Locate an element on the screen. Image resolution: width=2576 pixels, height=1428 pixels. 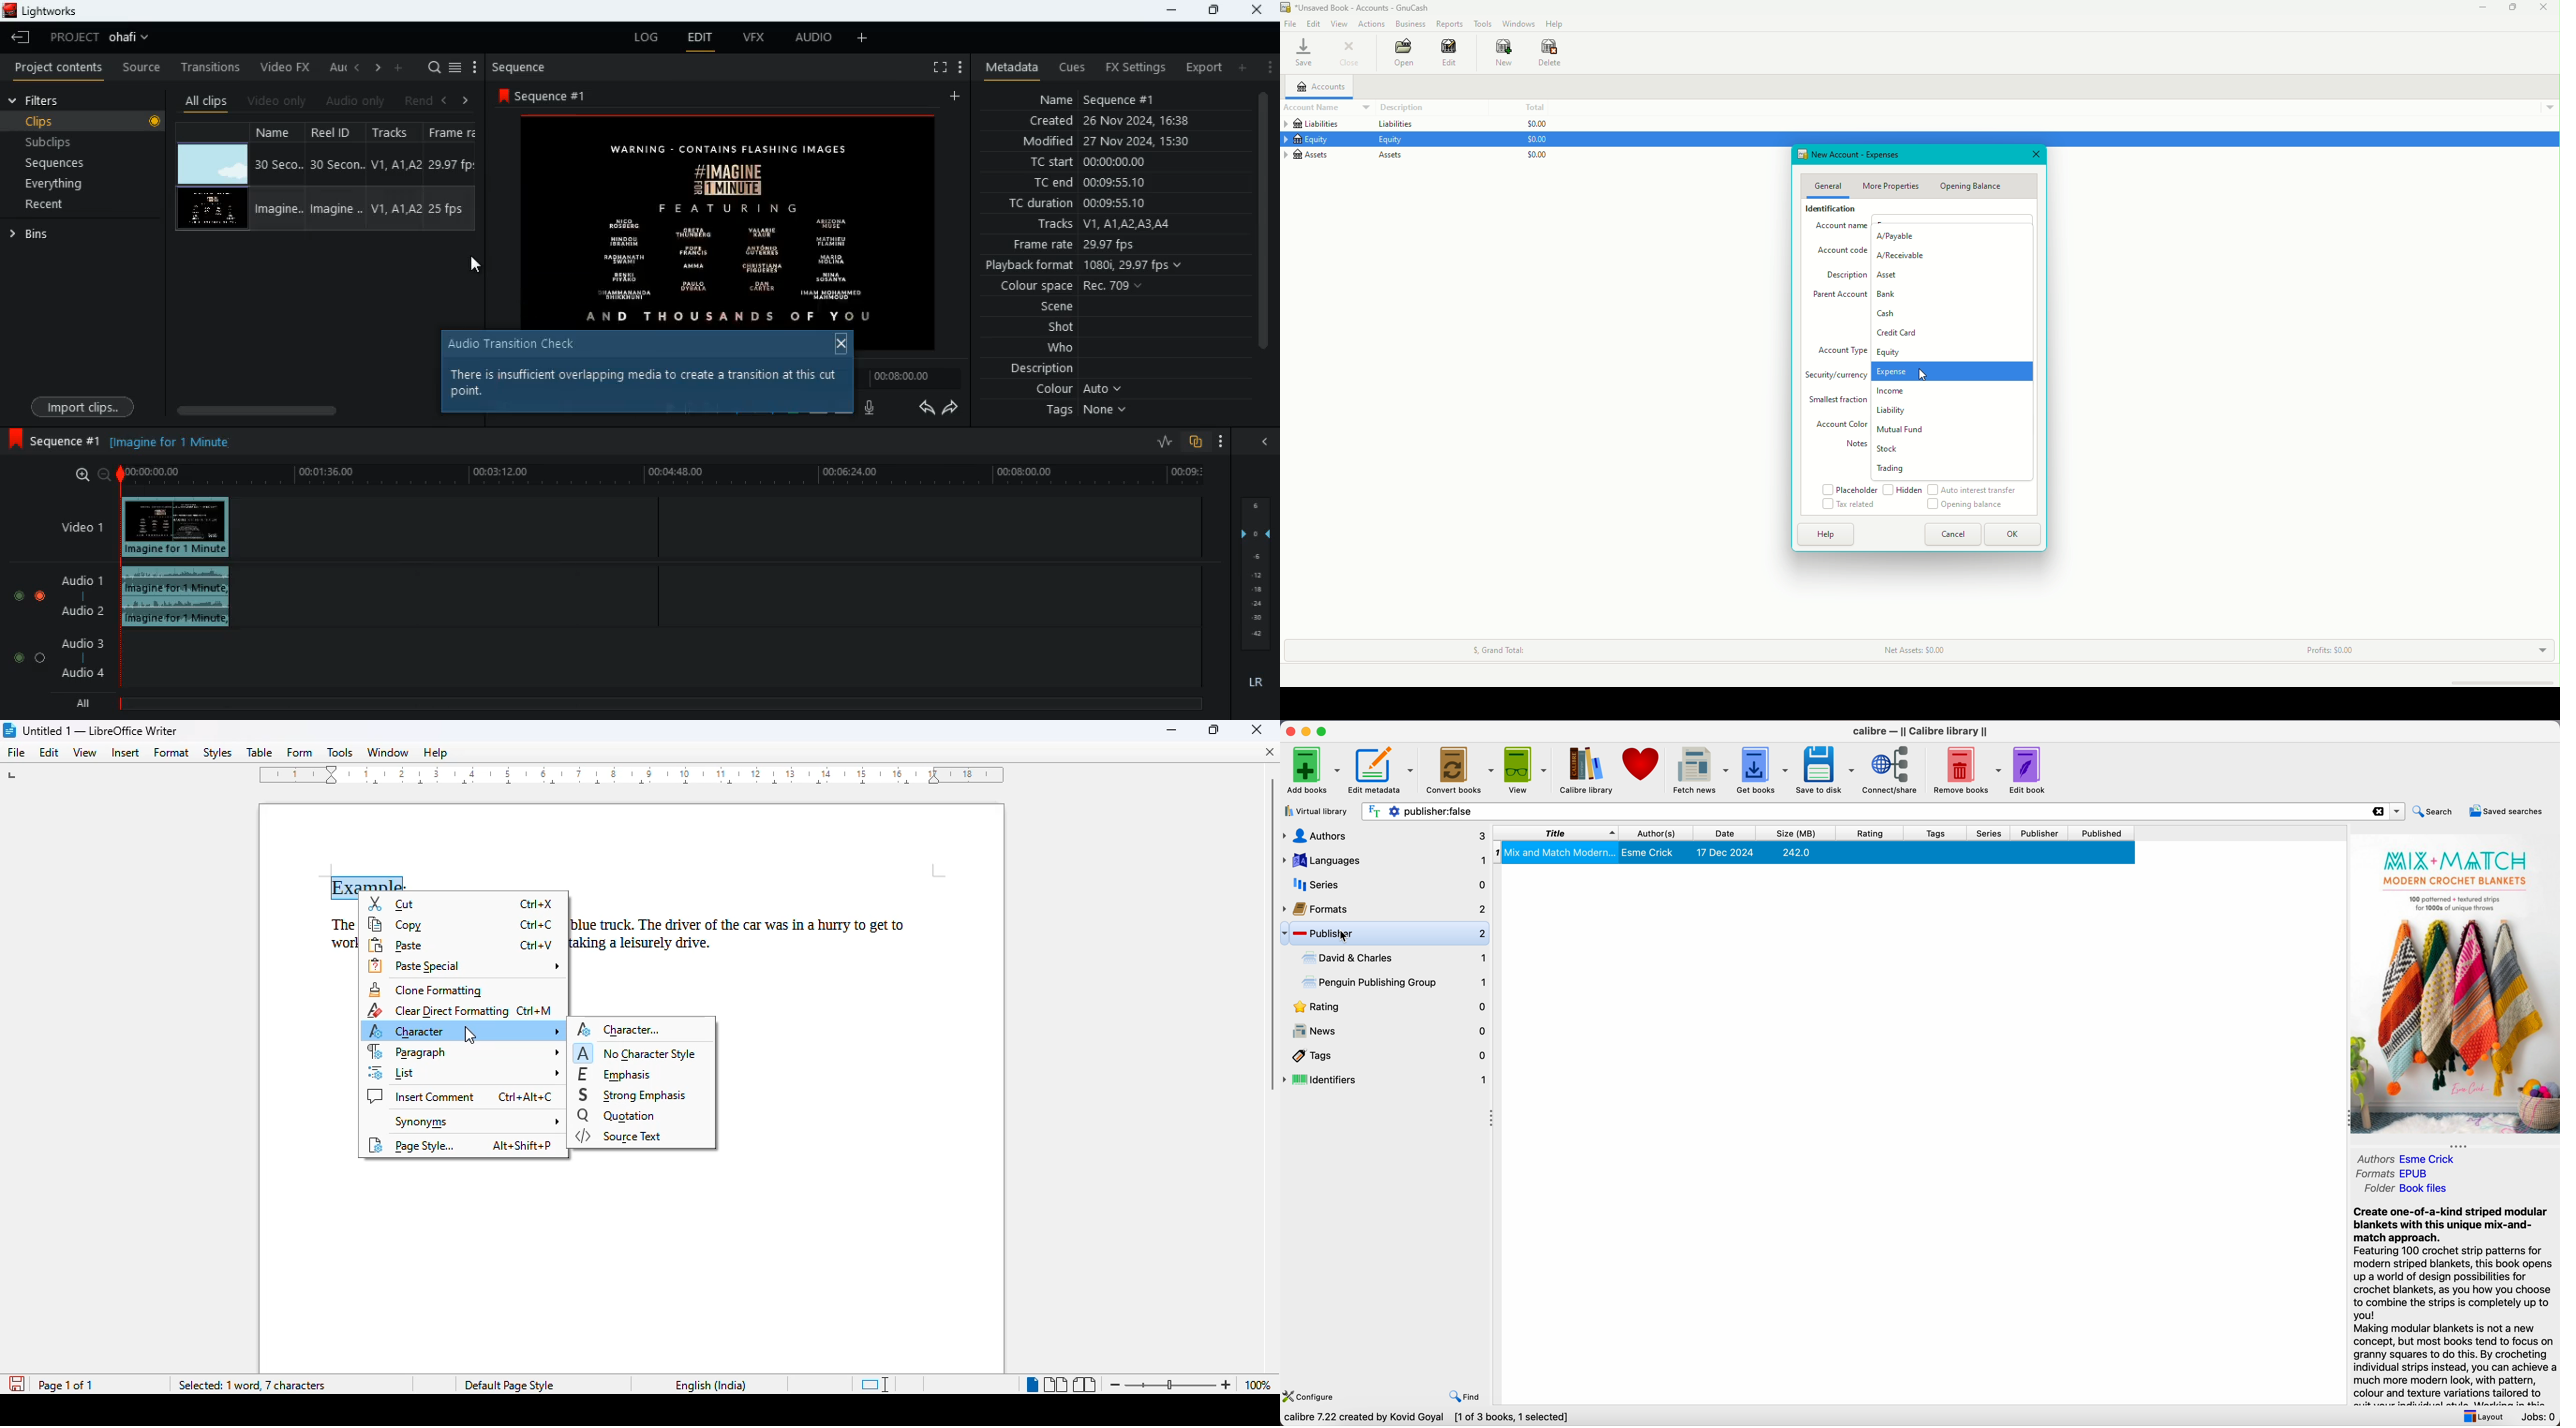
Tax related is located at coordinates (1849, 505).